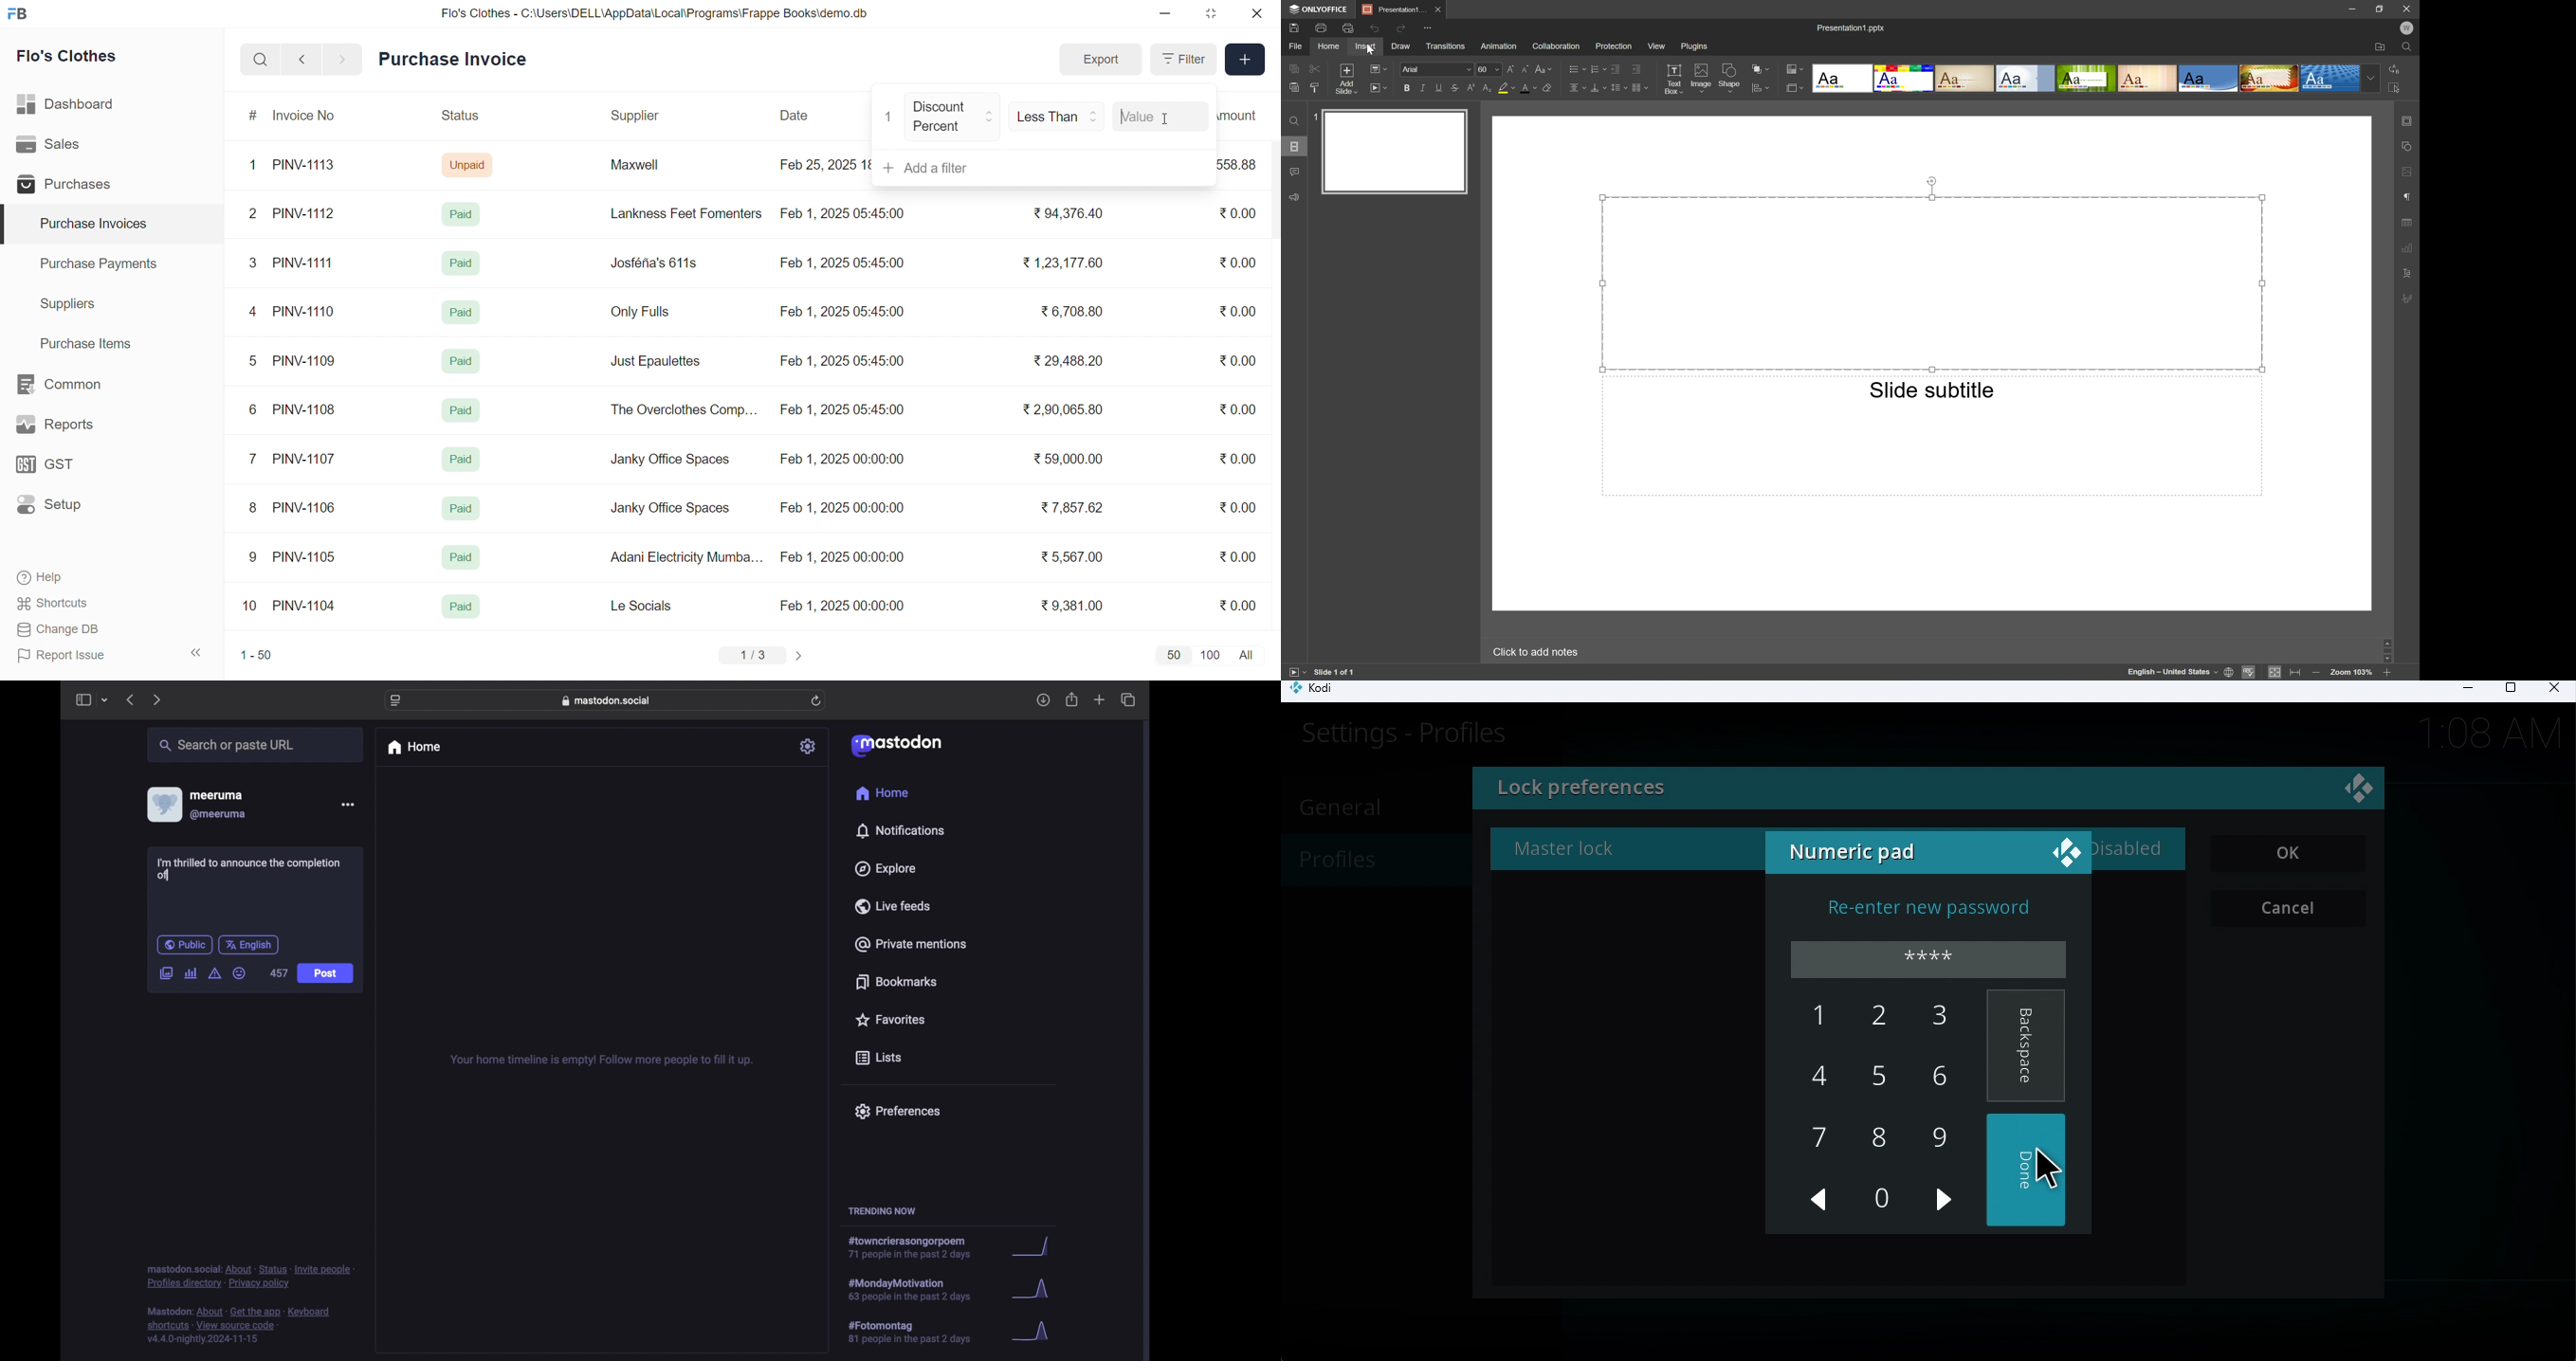 This screenshot has width=2576, height=1372. I want to click on Maxwell, so click(650, 169).